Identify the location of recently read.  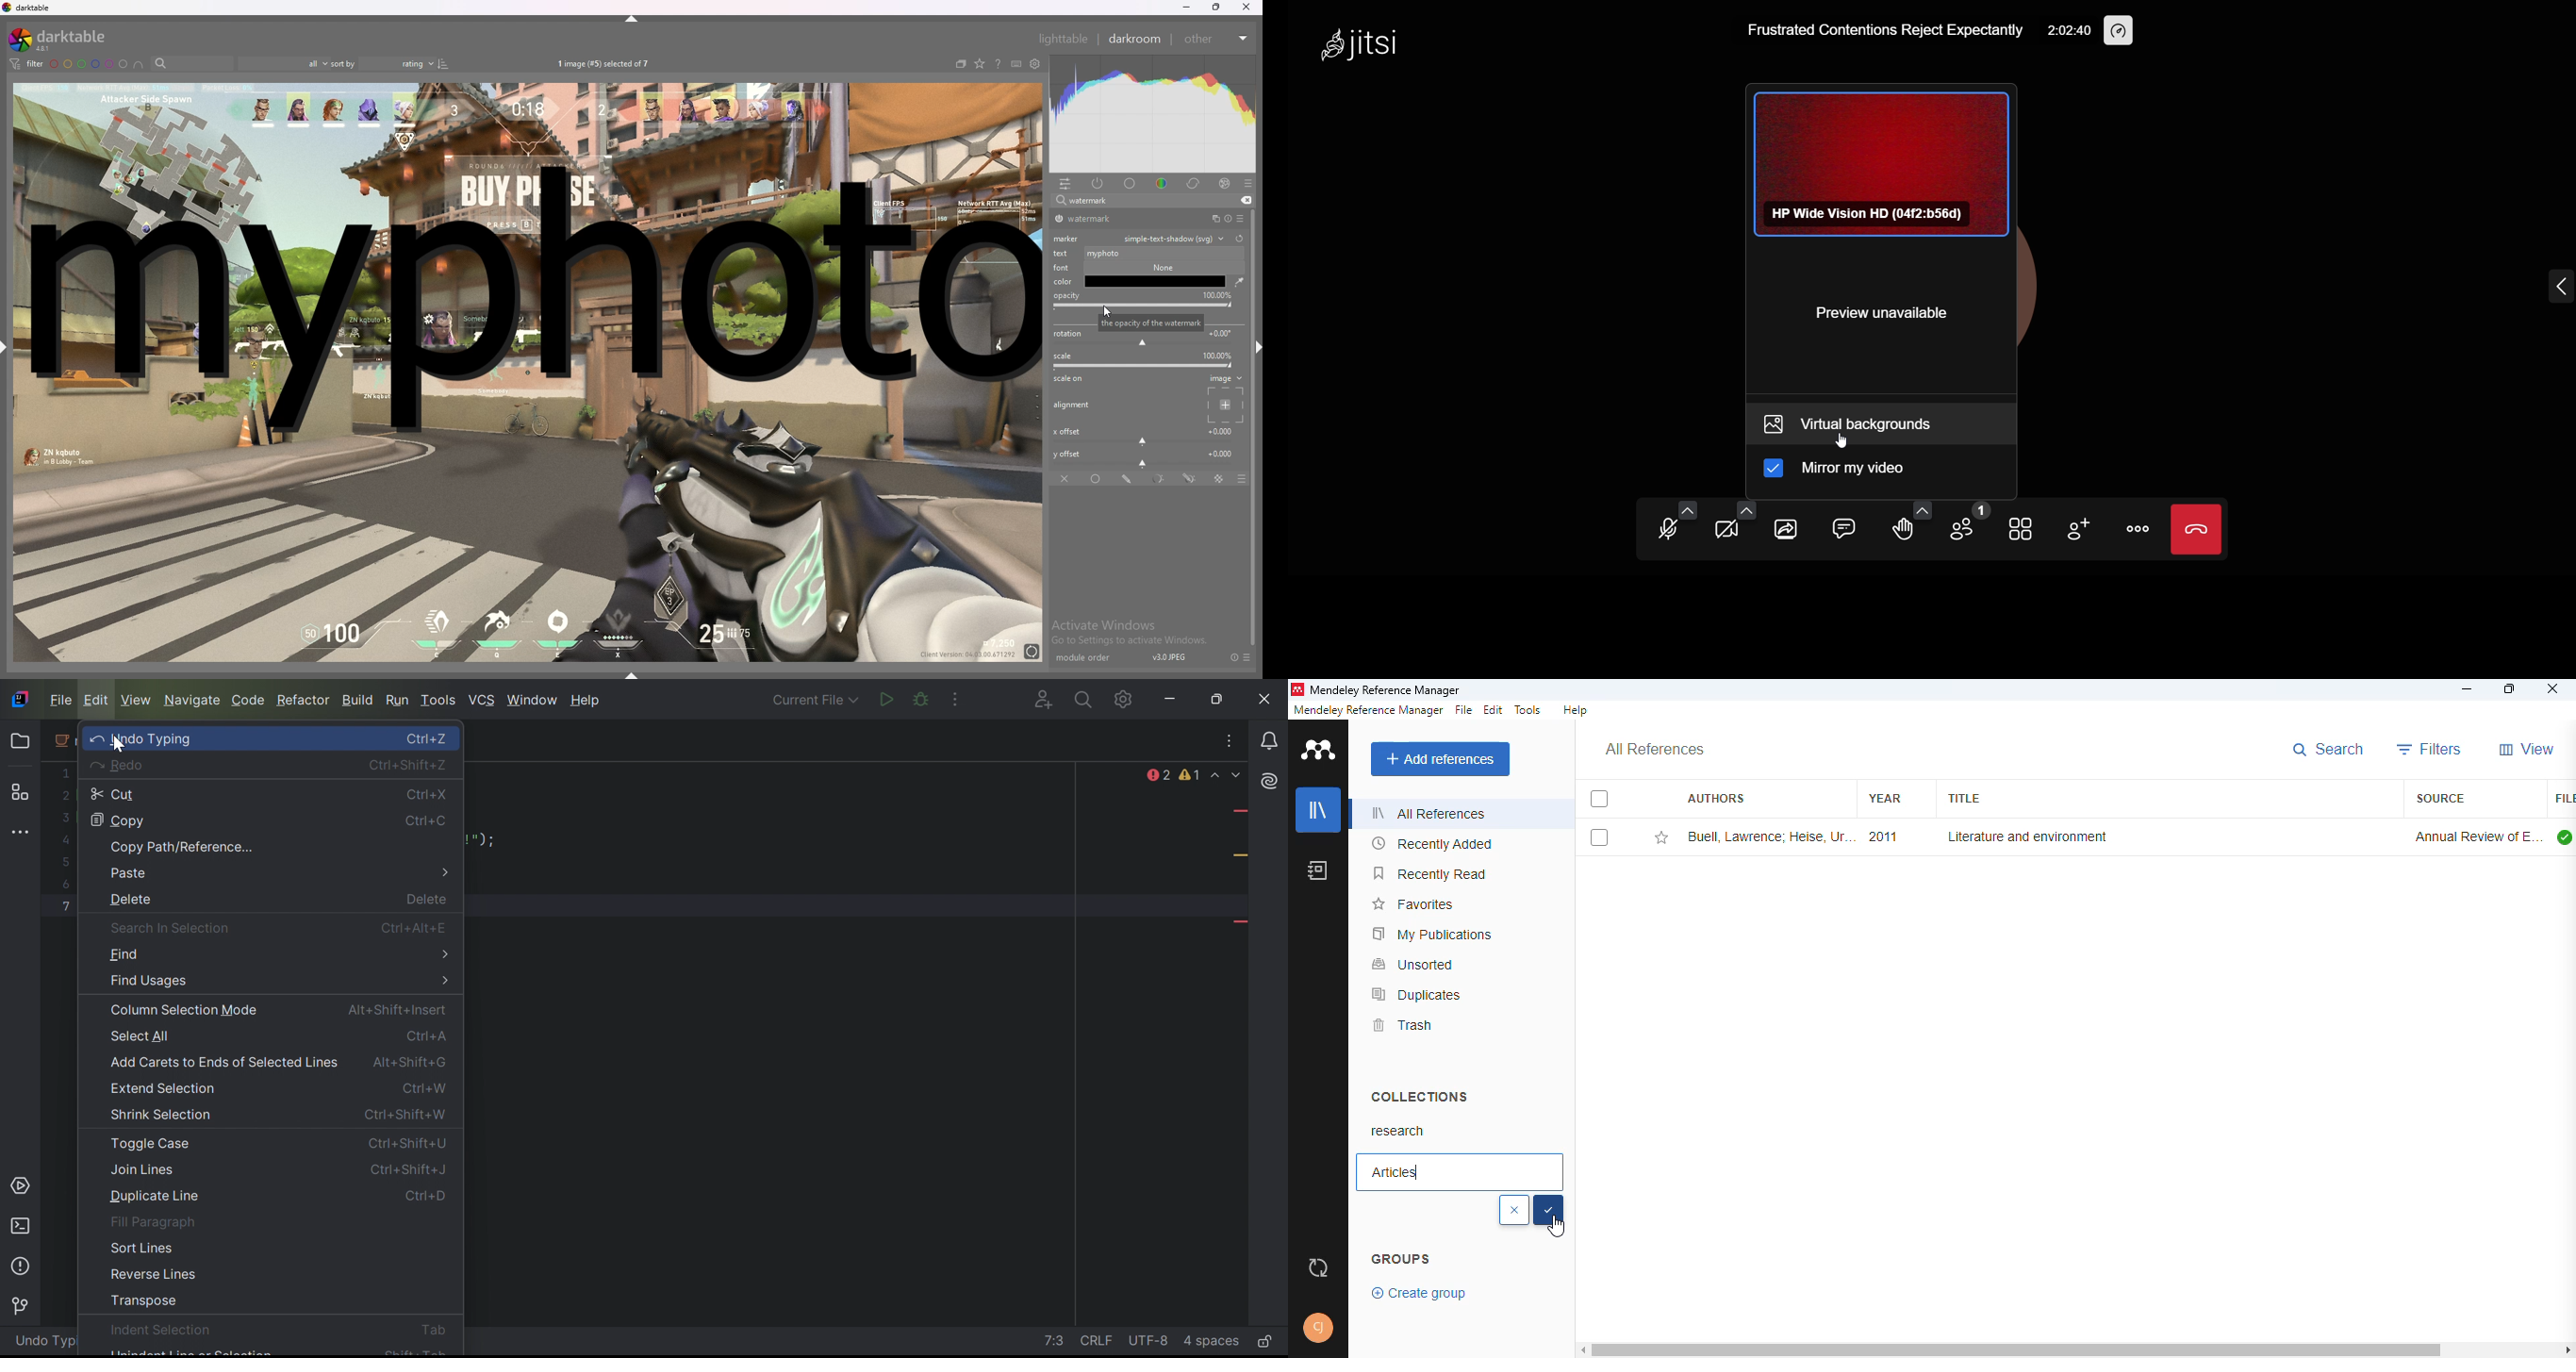
(1429, 873).